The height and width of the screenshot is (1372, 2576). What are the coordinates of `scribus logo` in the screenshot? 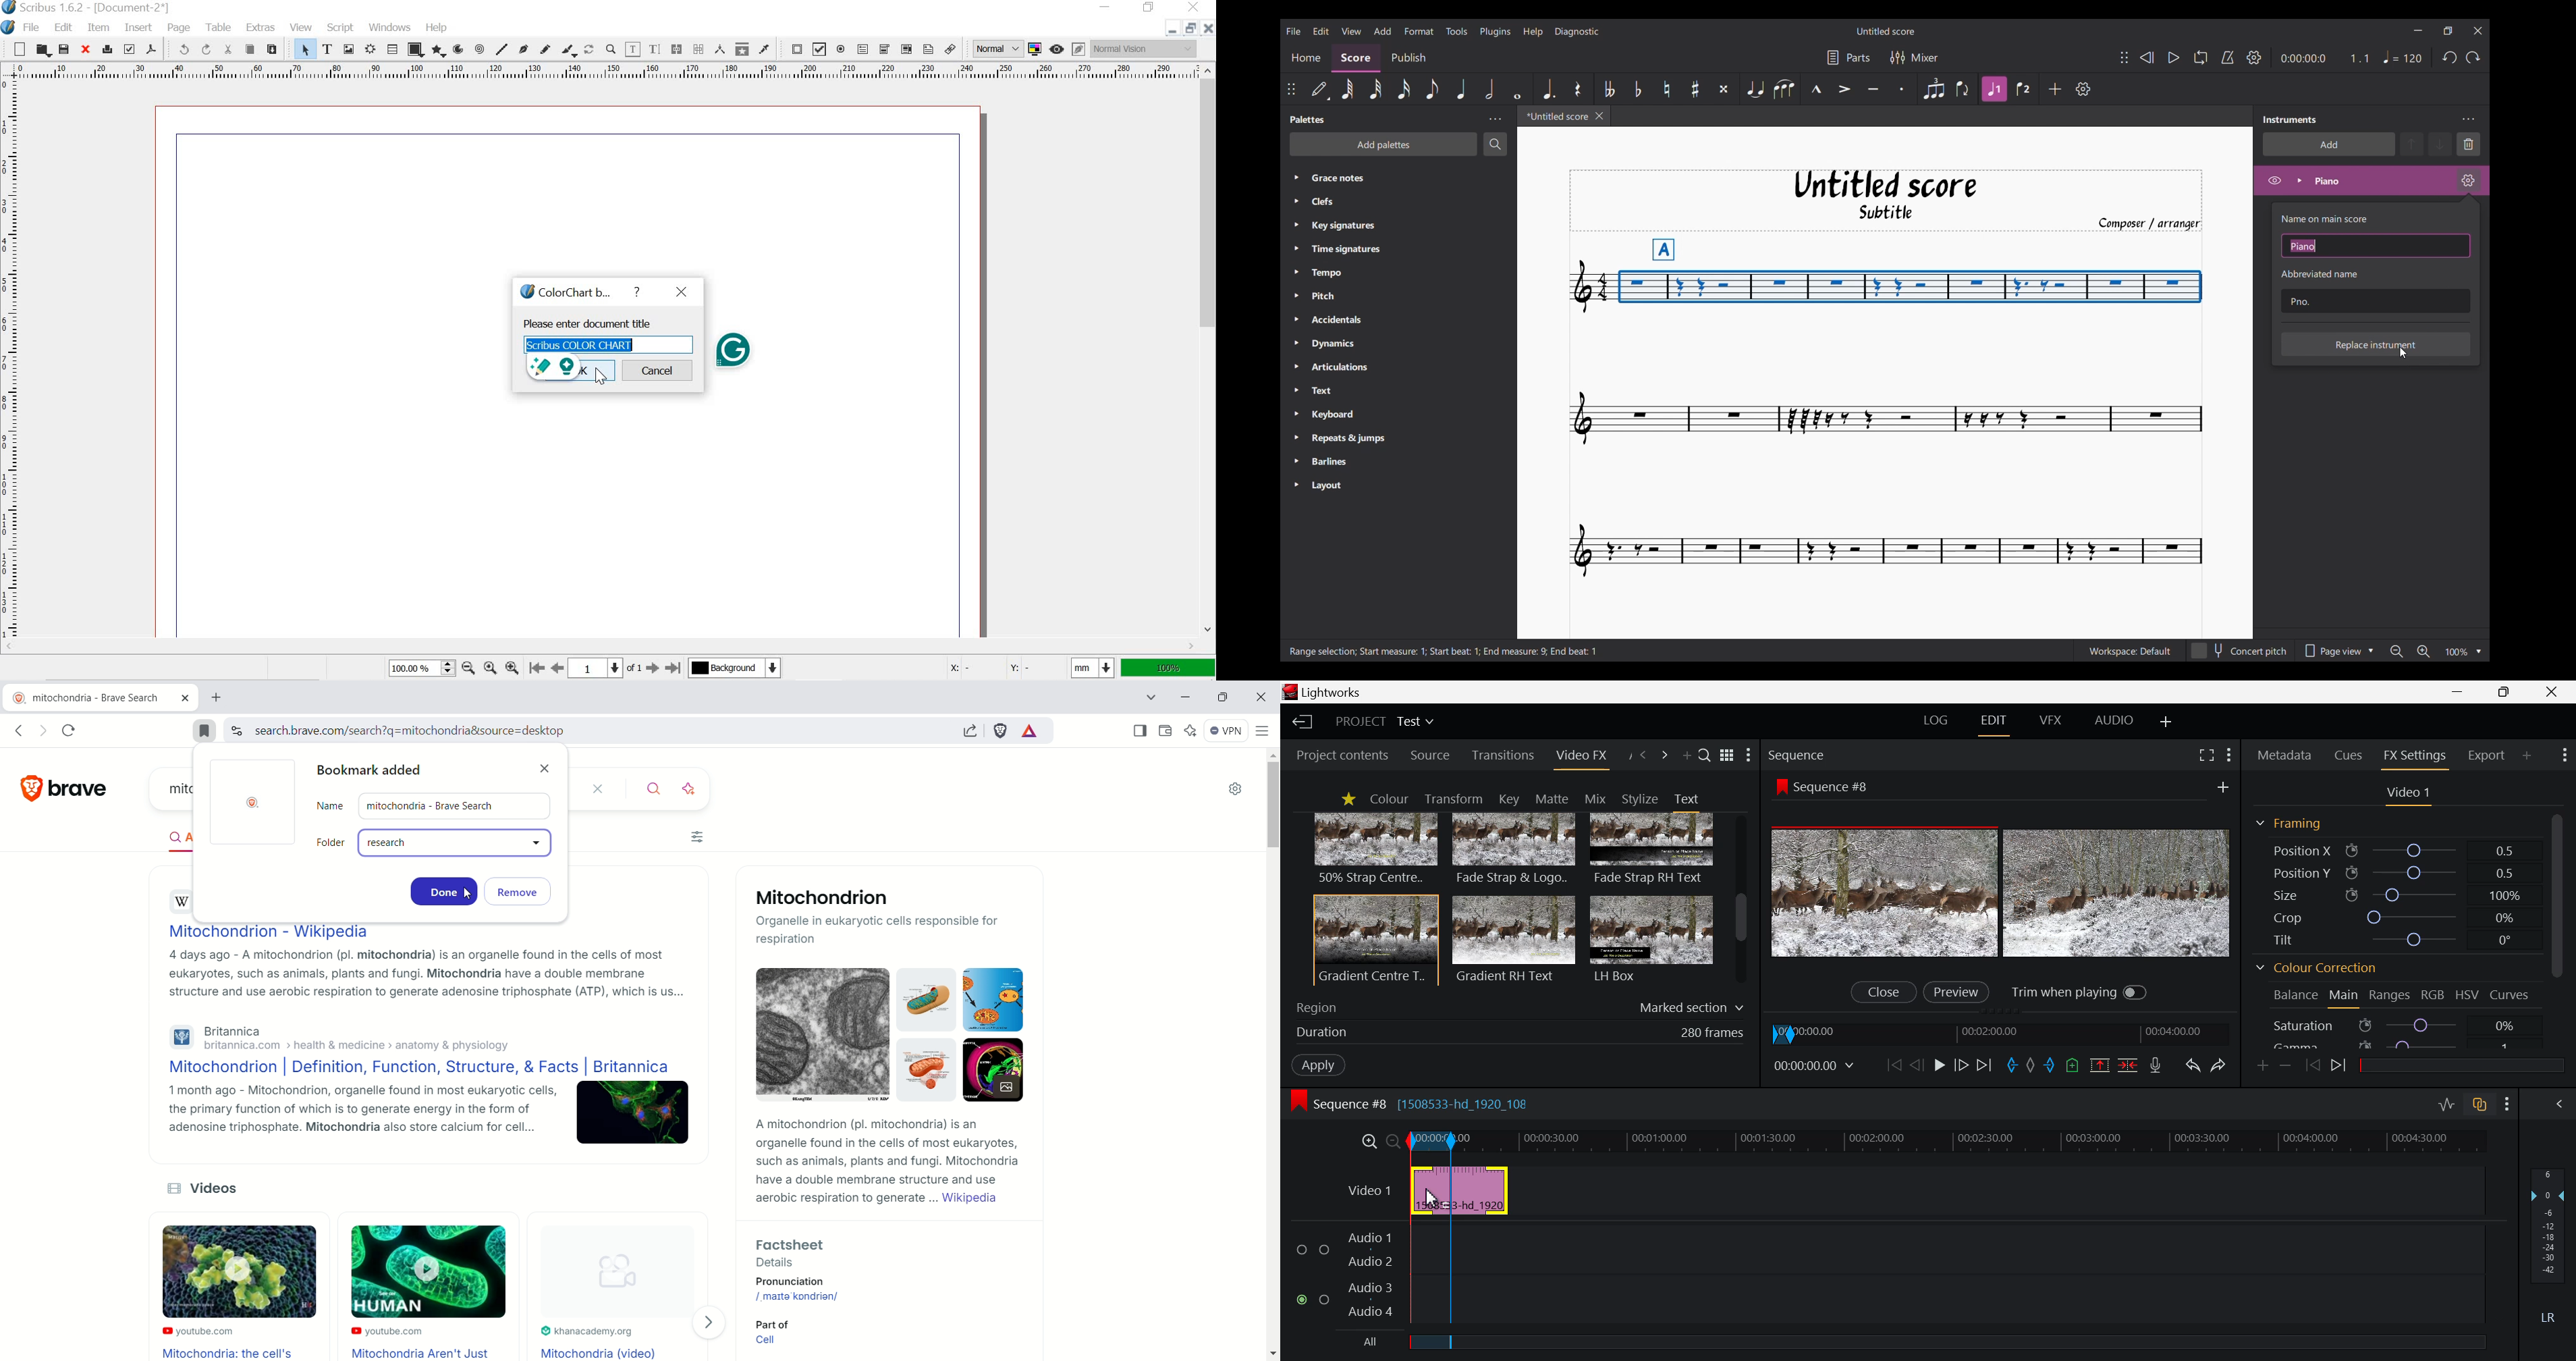 It's located at (9, 8).